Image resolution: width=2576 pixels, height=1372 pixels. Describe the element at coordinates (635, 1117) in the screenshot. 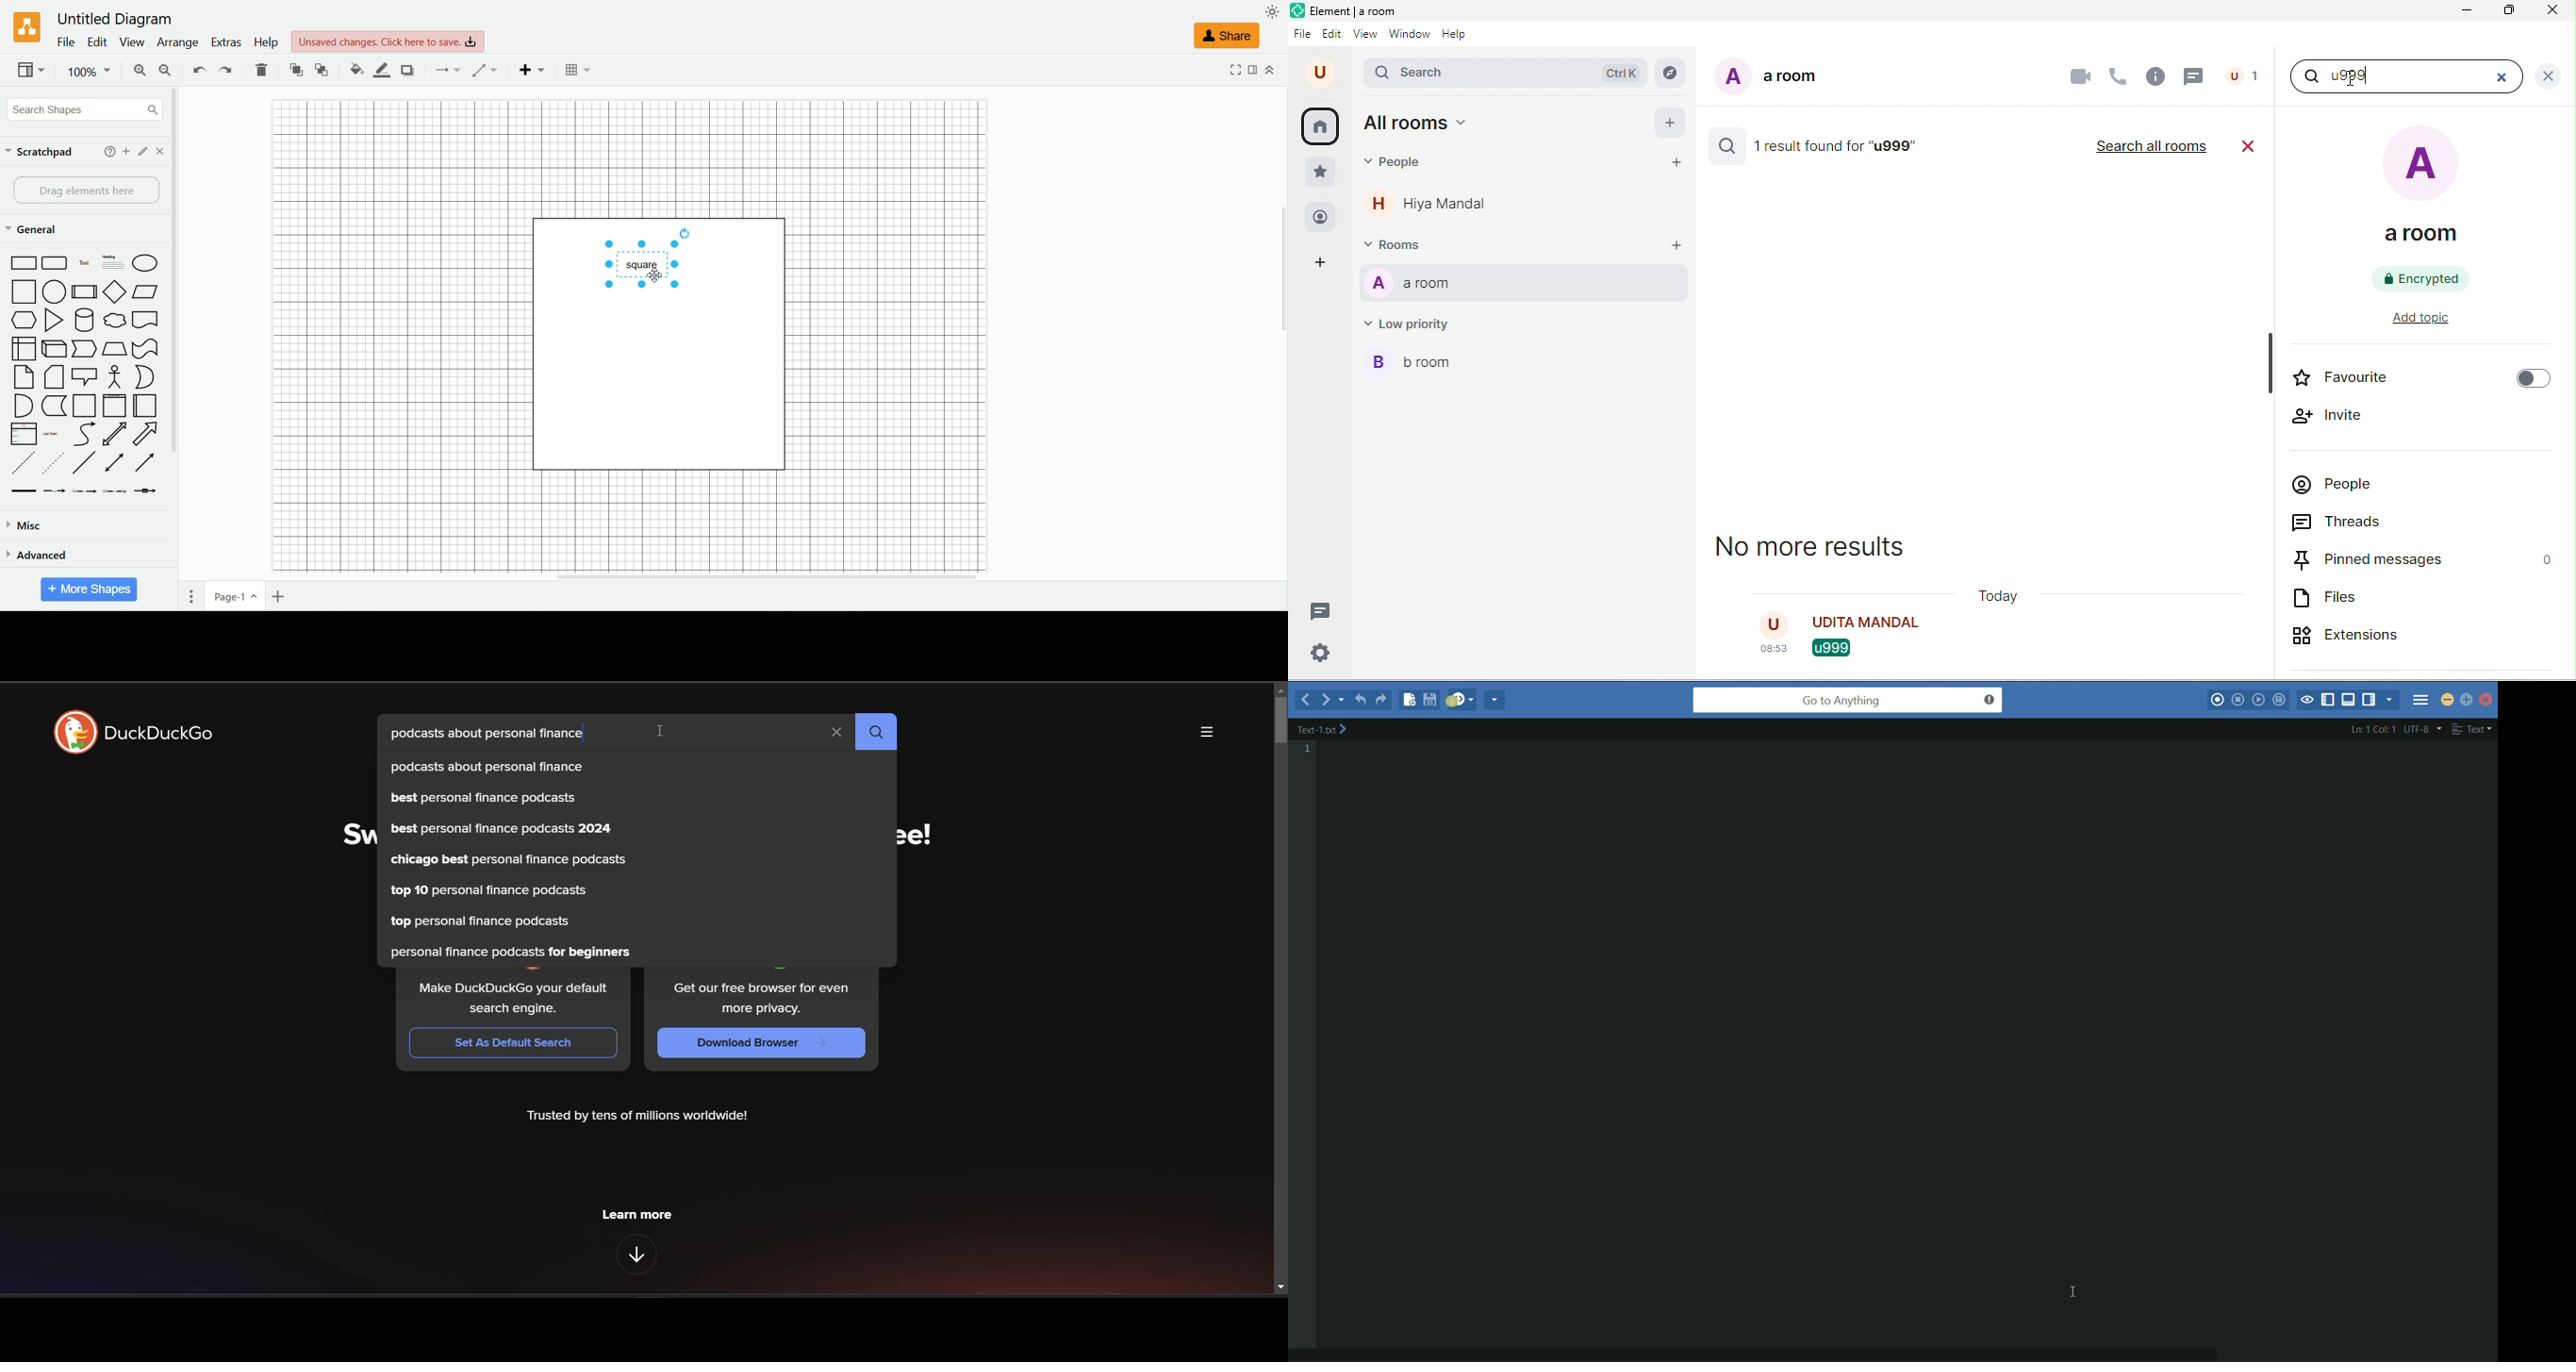

I see `Trusted by tens of millions worldwide!` at that location.